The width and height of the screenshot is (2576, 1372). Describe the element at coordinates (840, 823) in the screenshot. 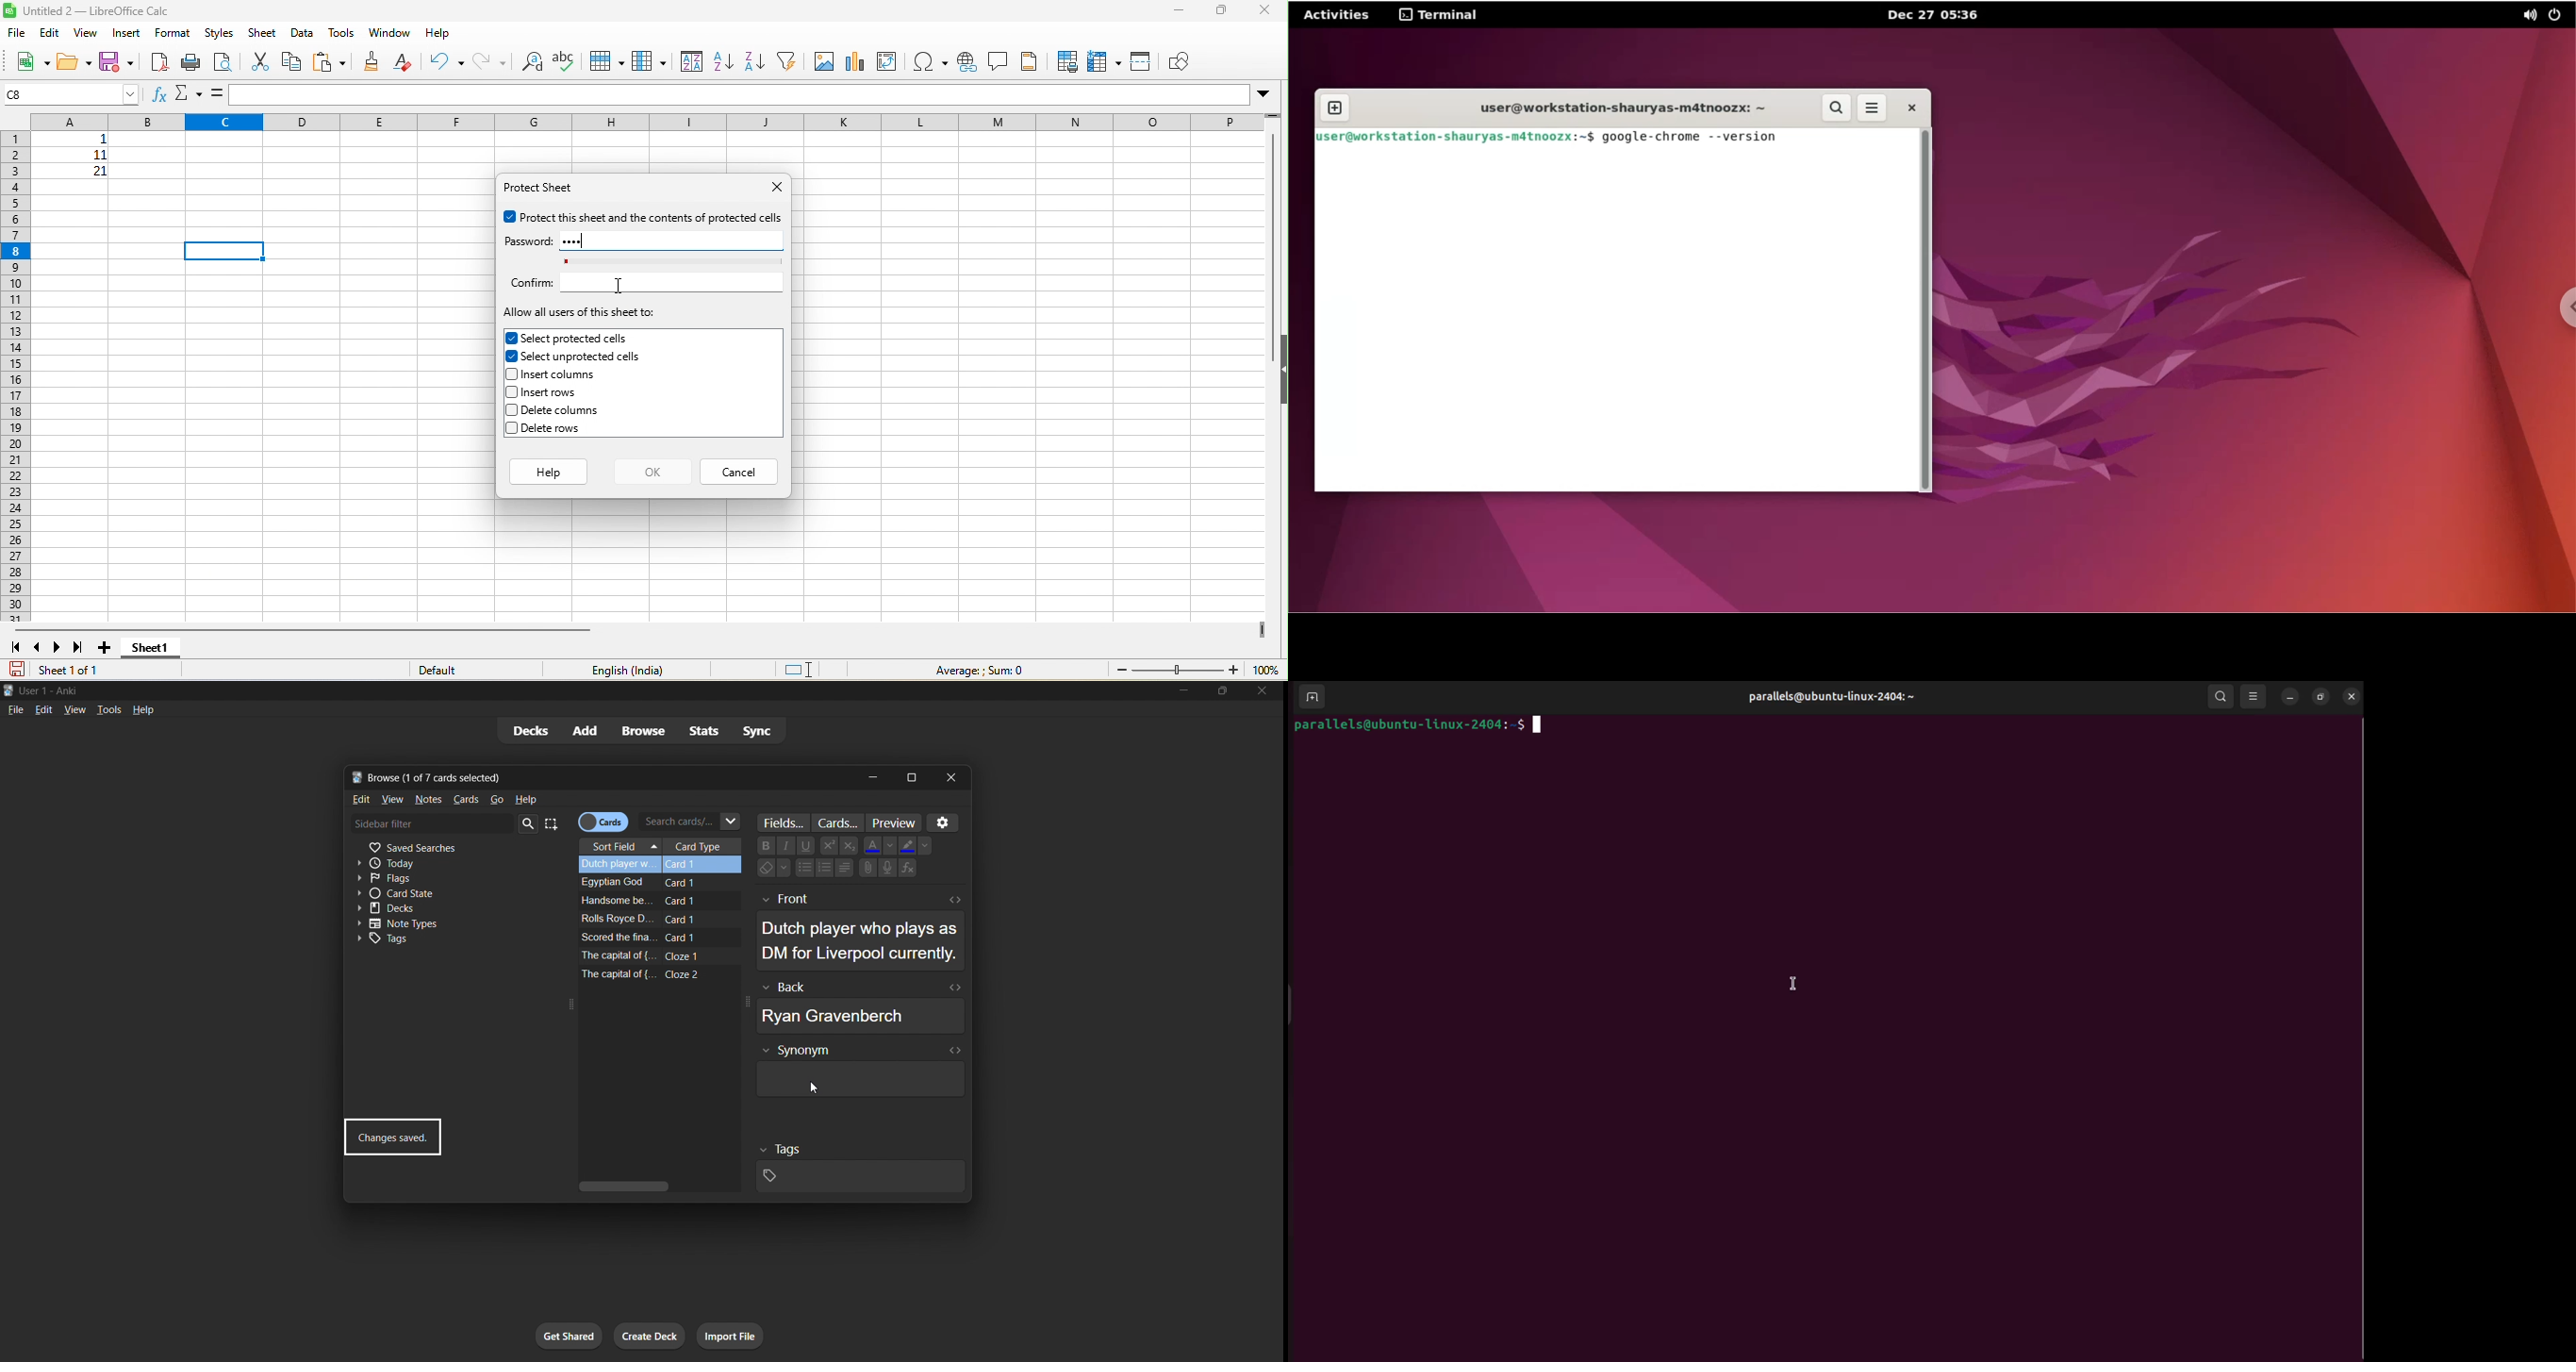

I see `customize card templates` at that location.